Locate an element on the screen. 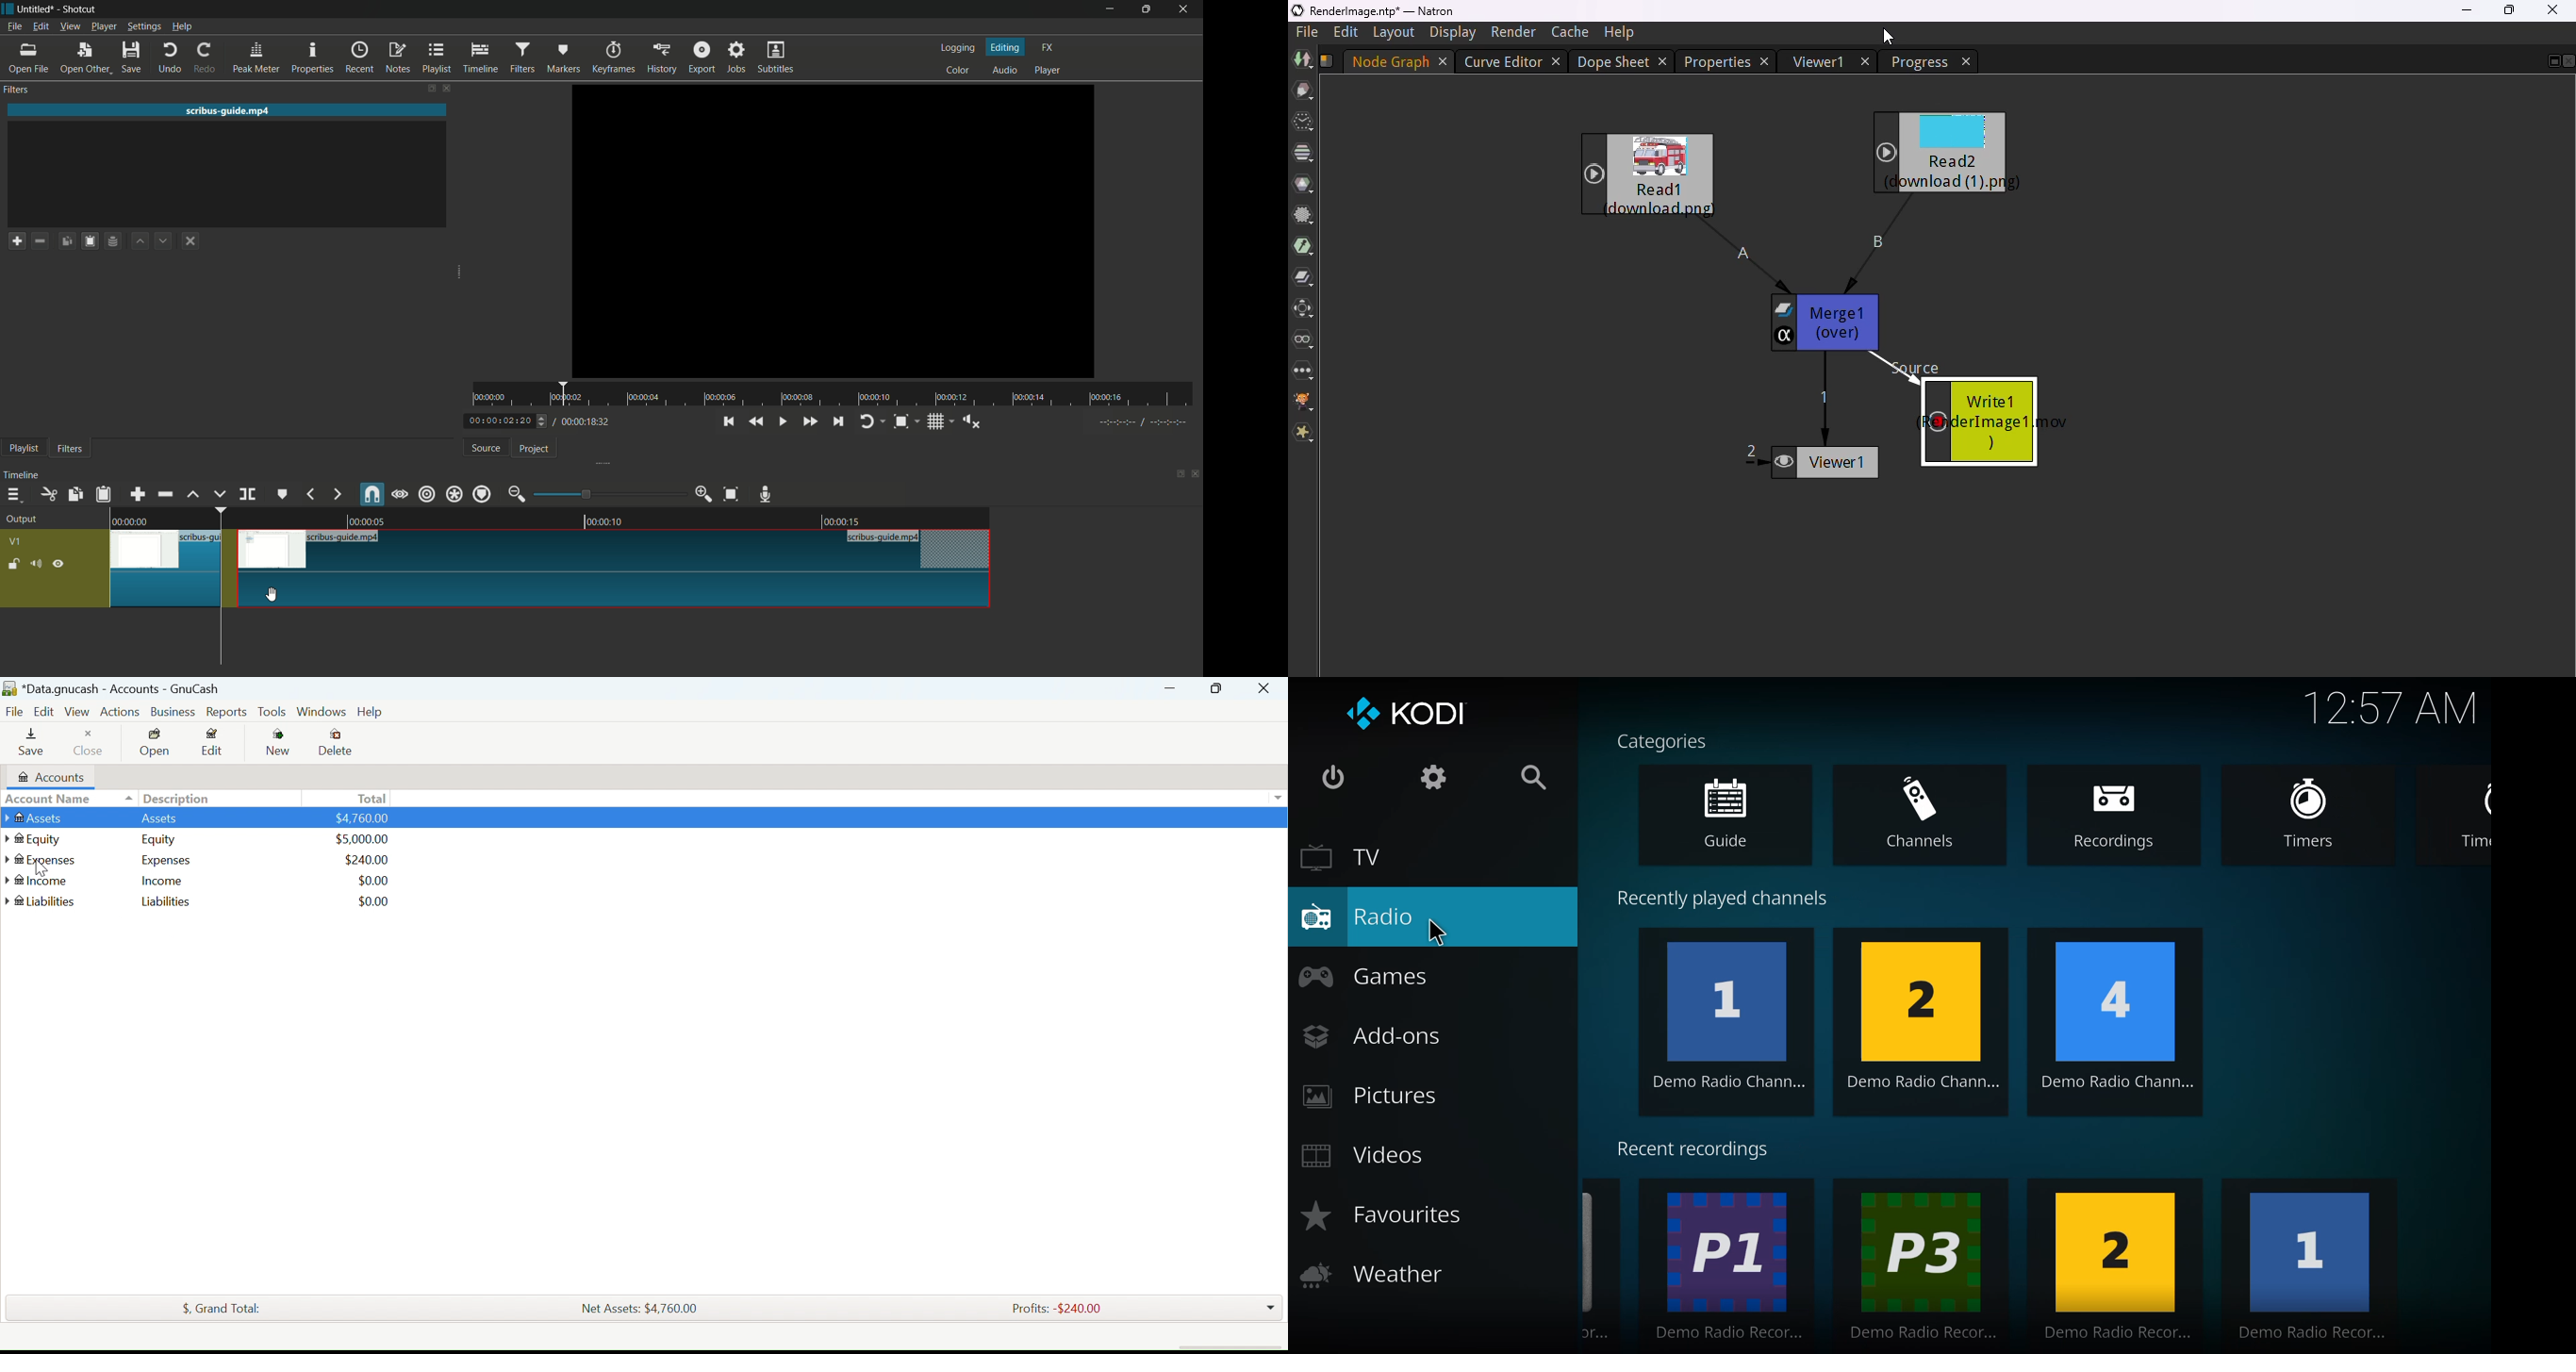  current time is located at coordinates (498, 421).